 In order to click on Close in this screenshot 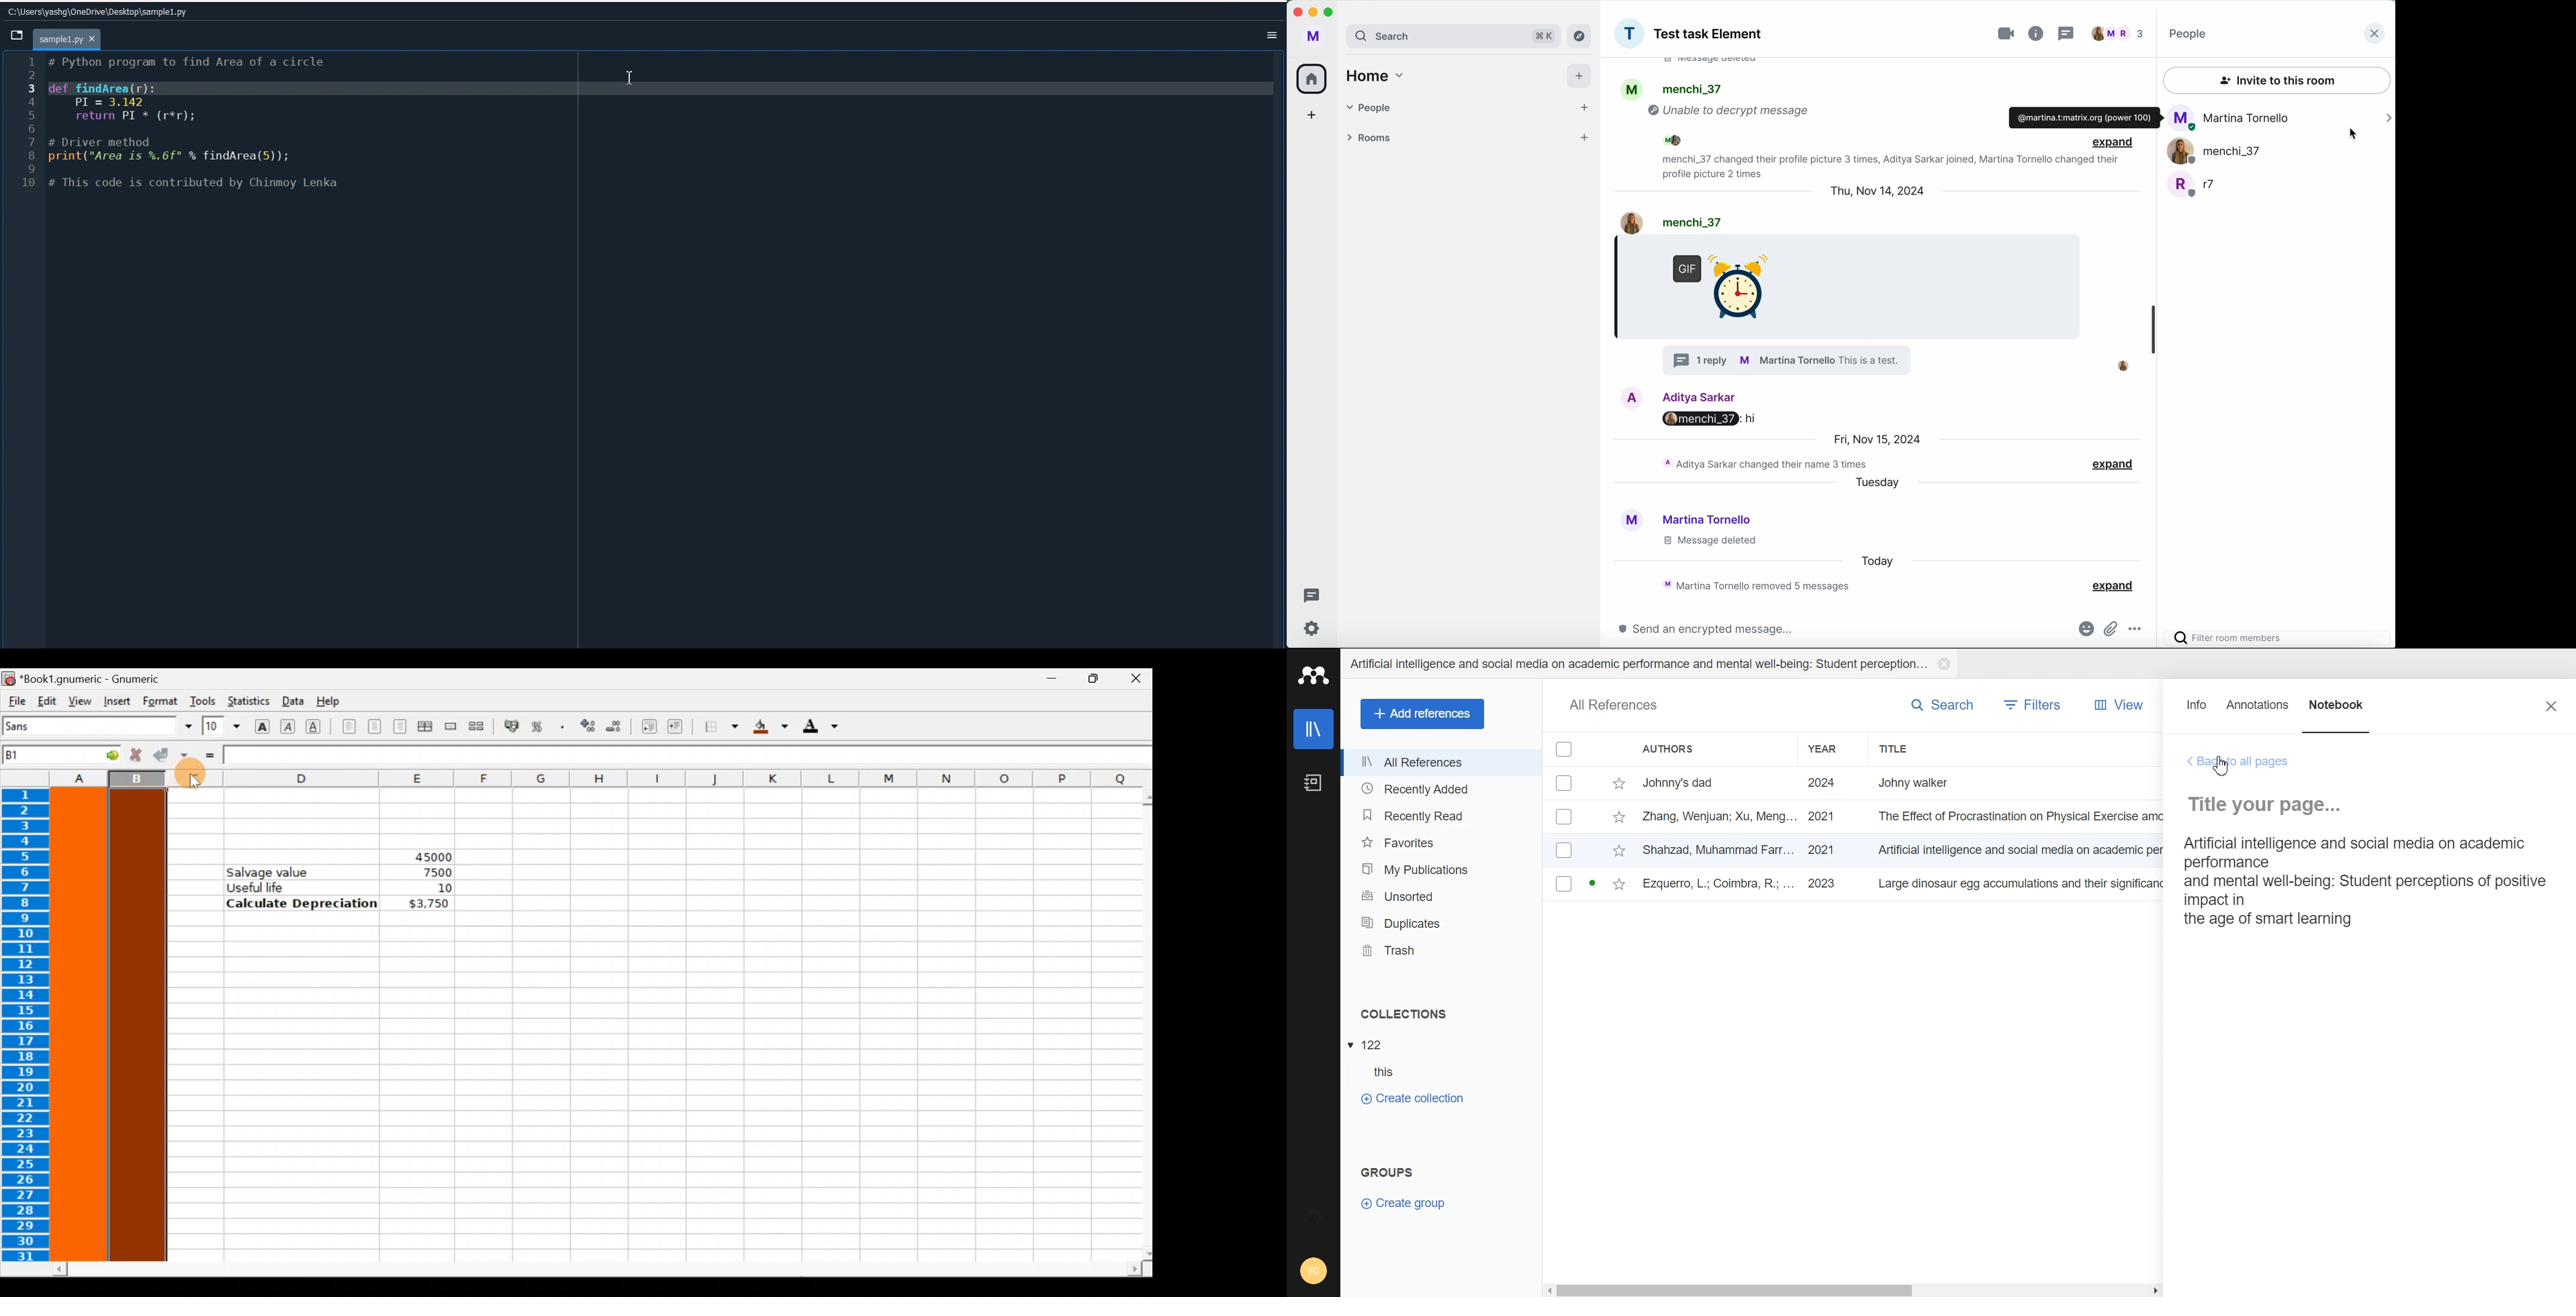, I will do `click(2551, 706)`.